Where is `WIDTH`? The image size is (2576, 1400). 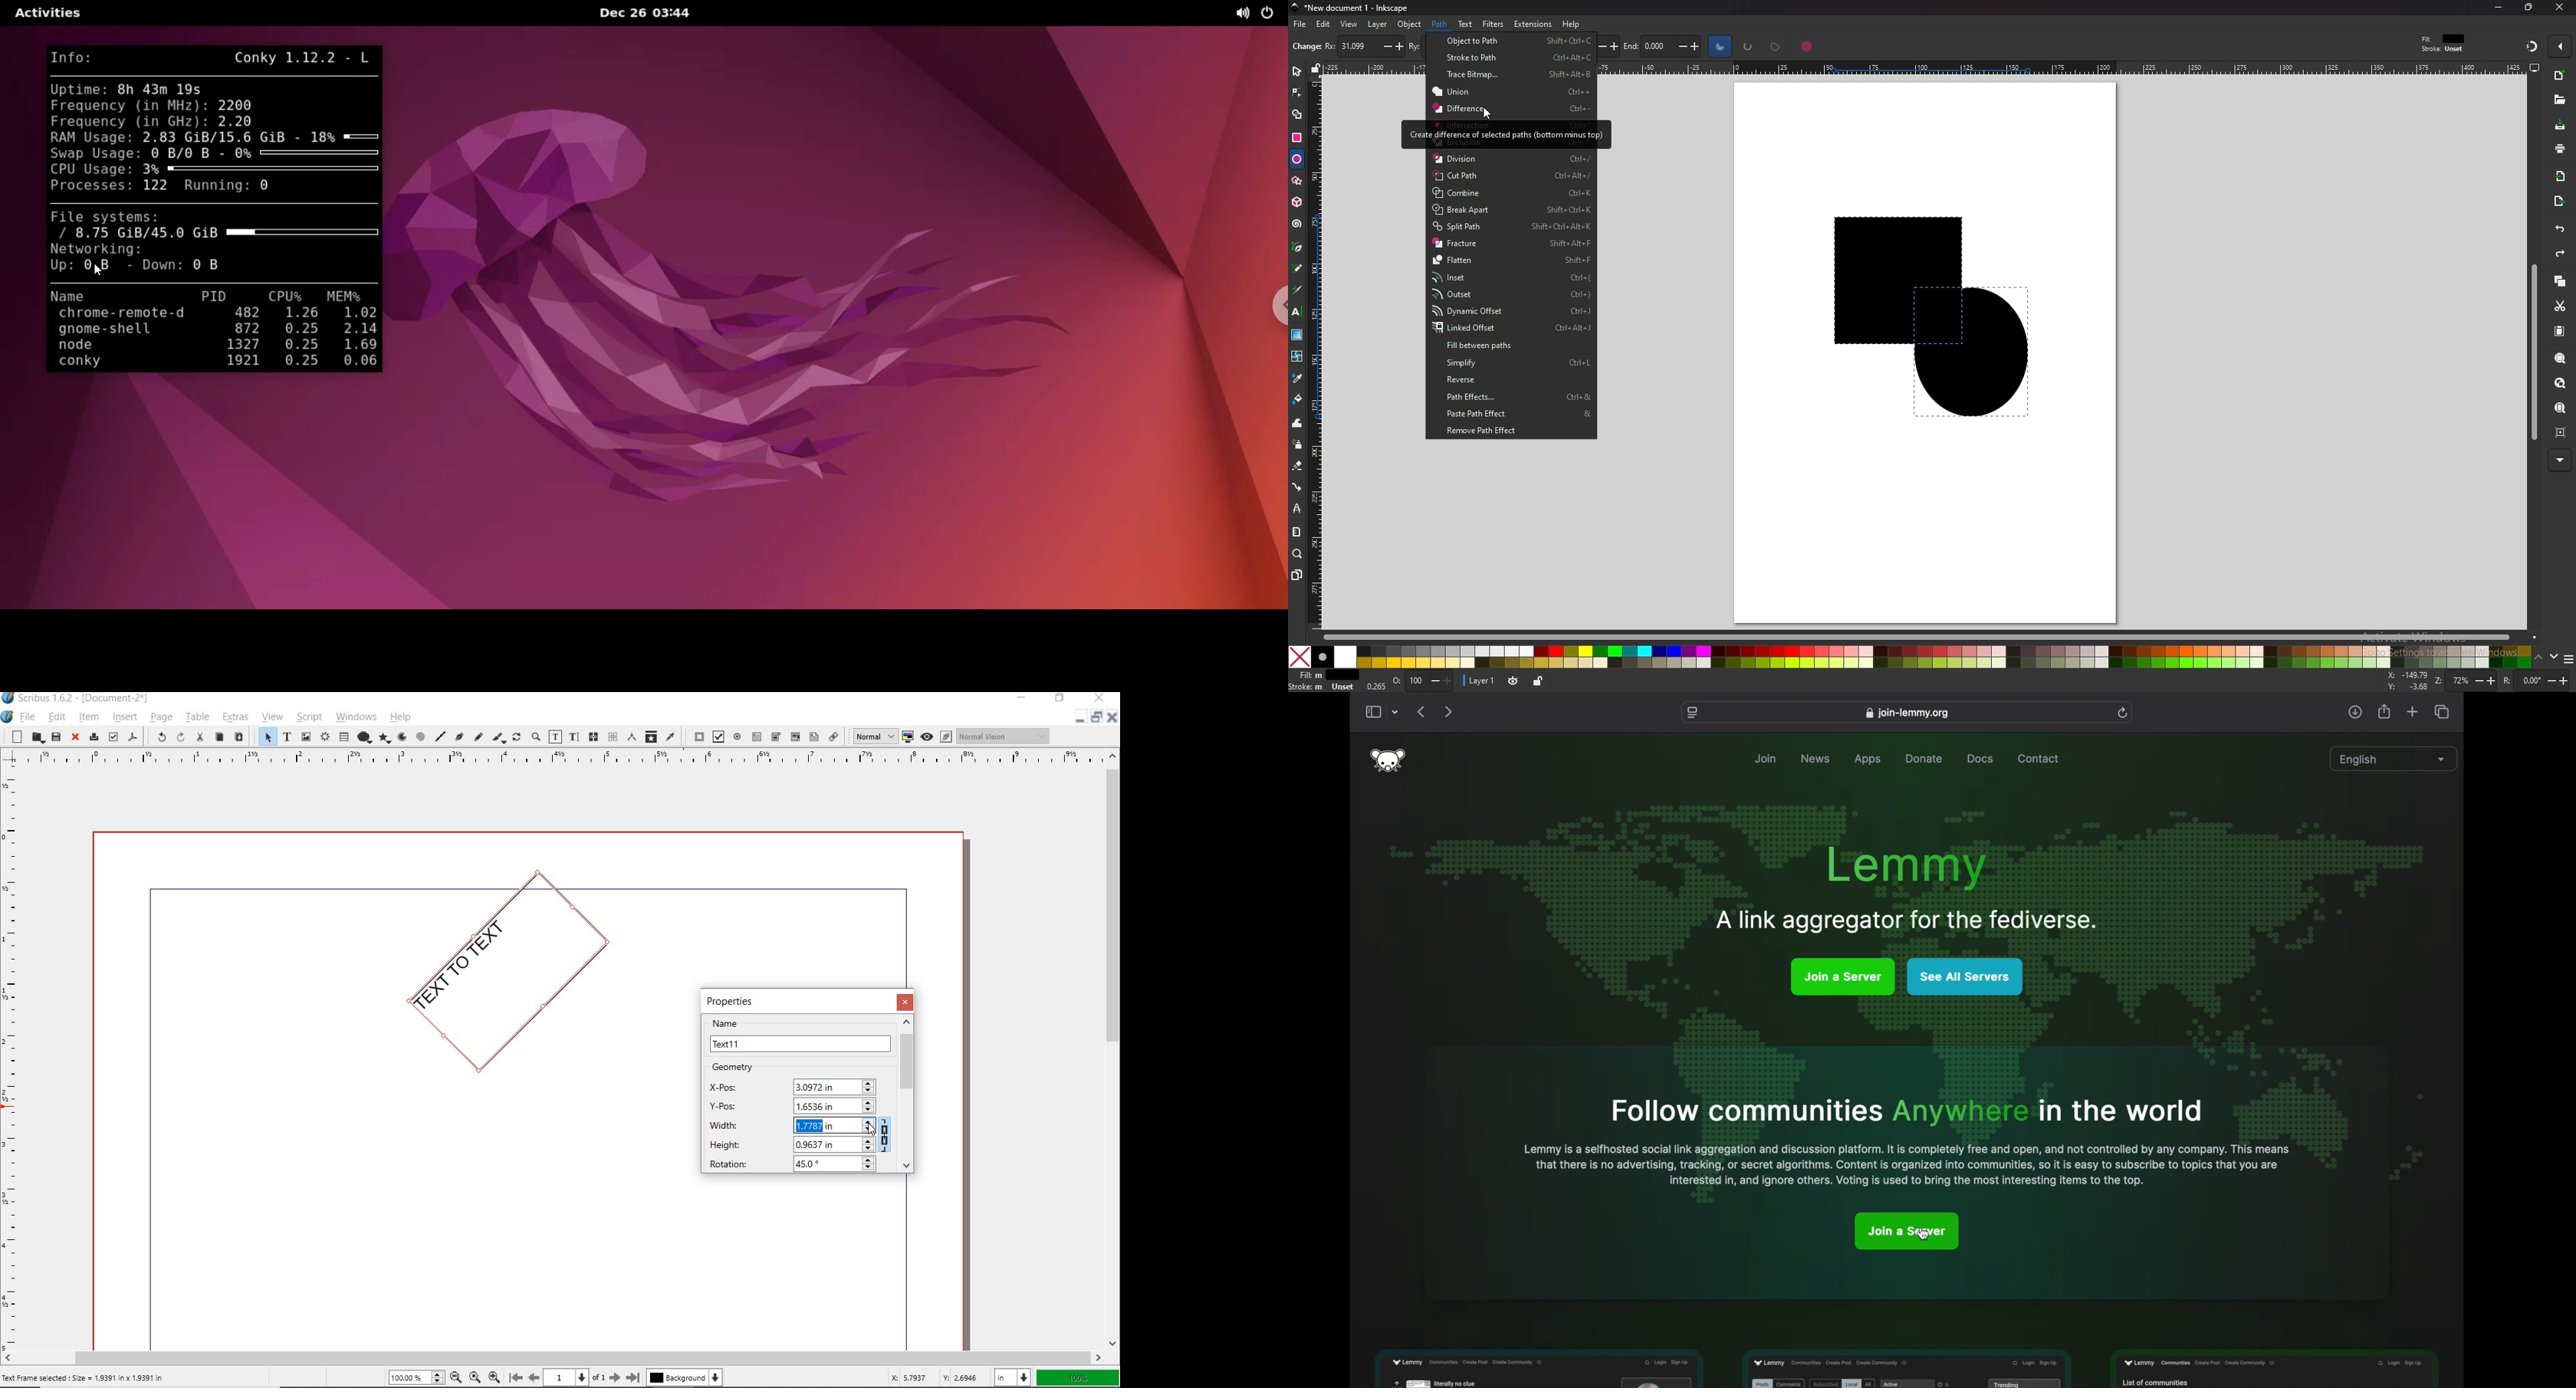 WIDTH is located at coordinates (786, 1126).